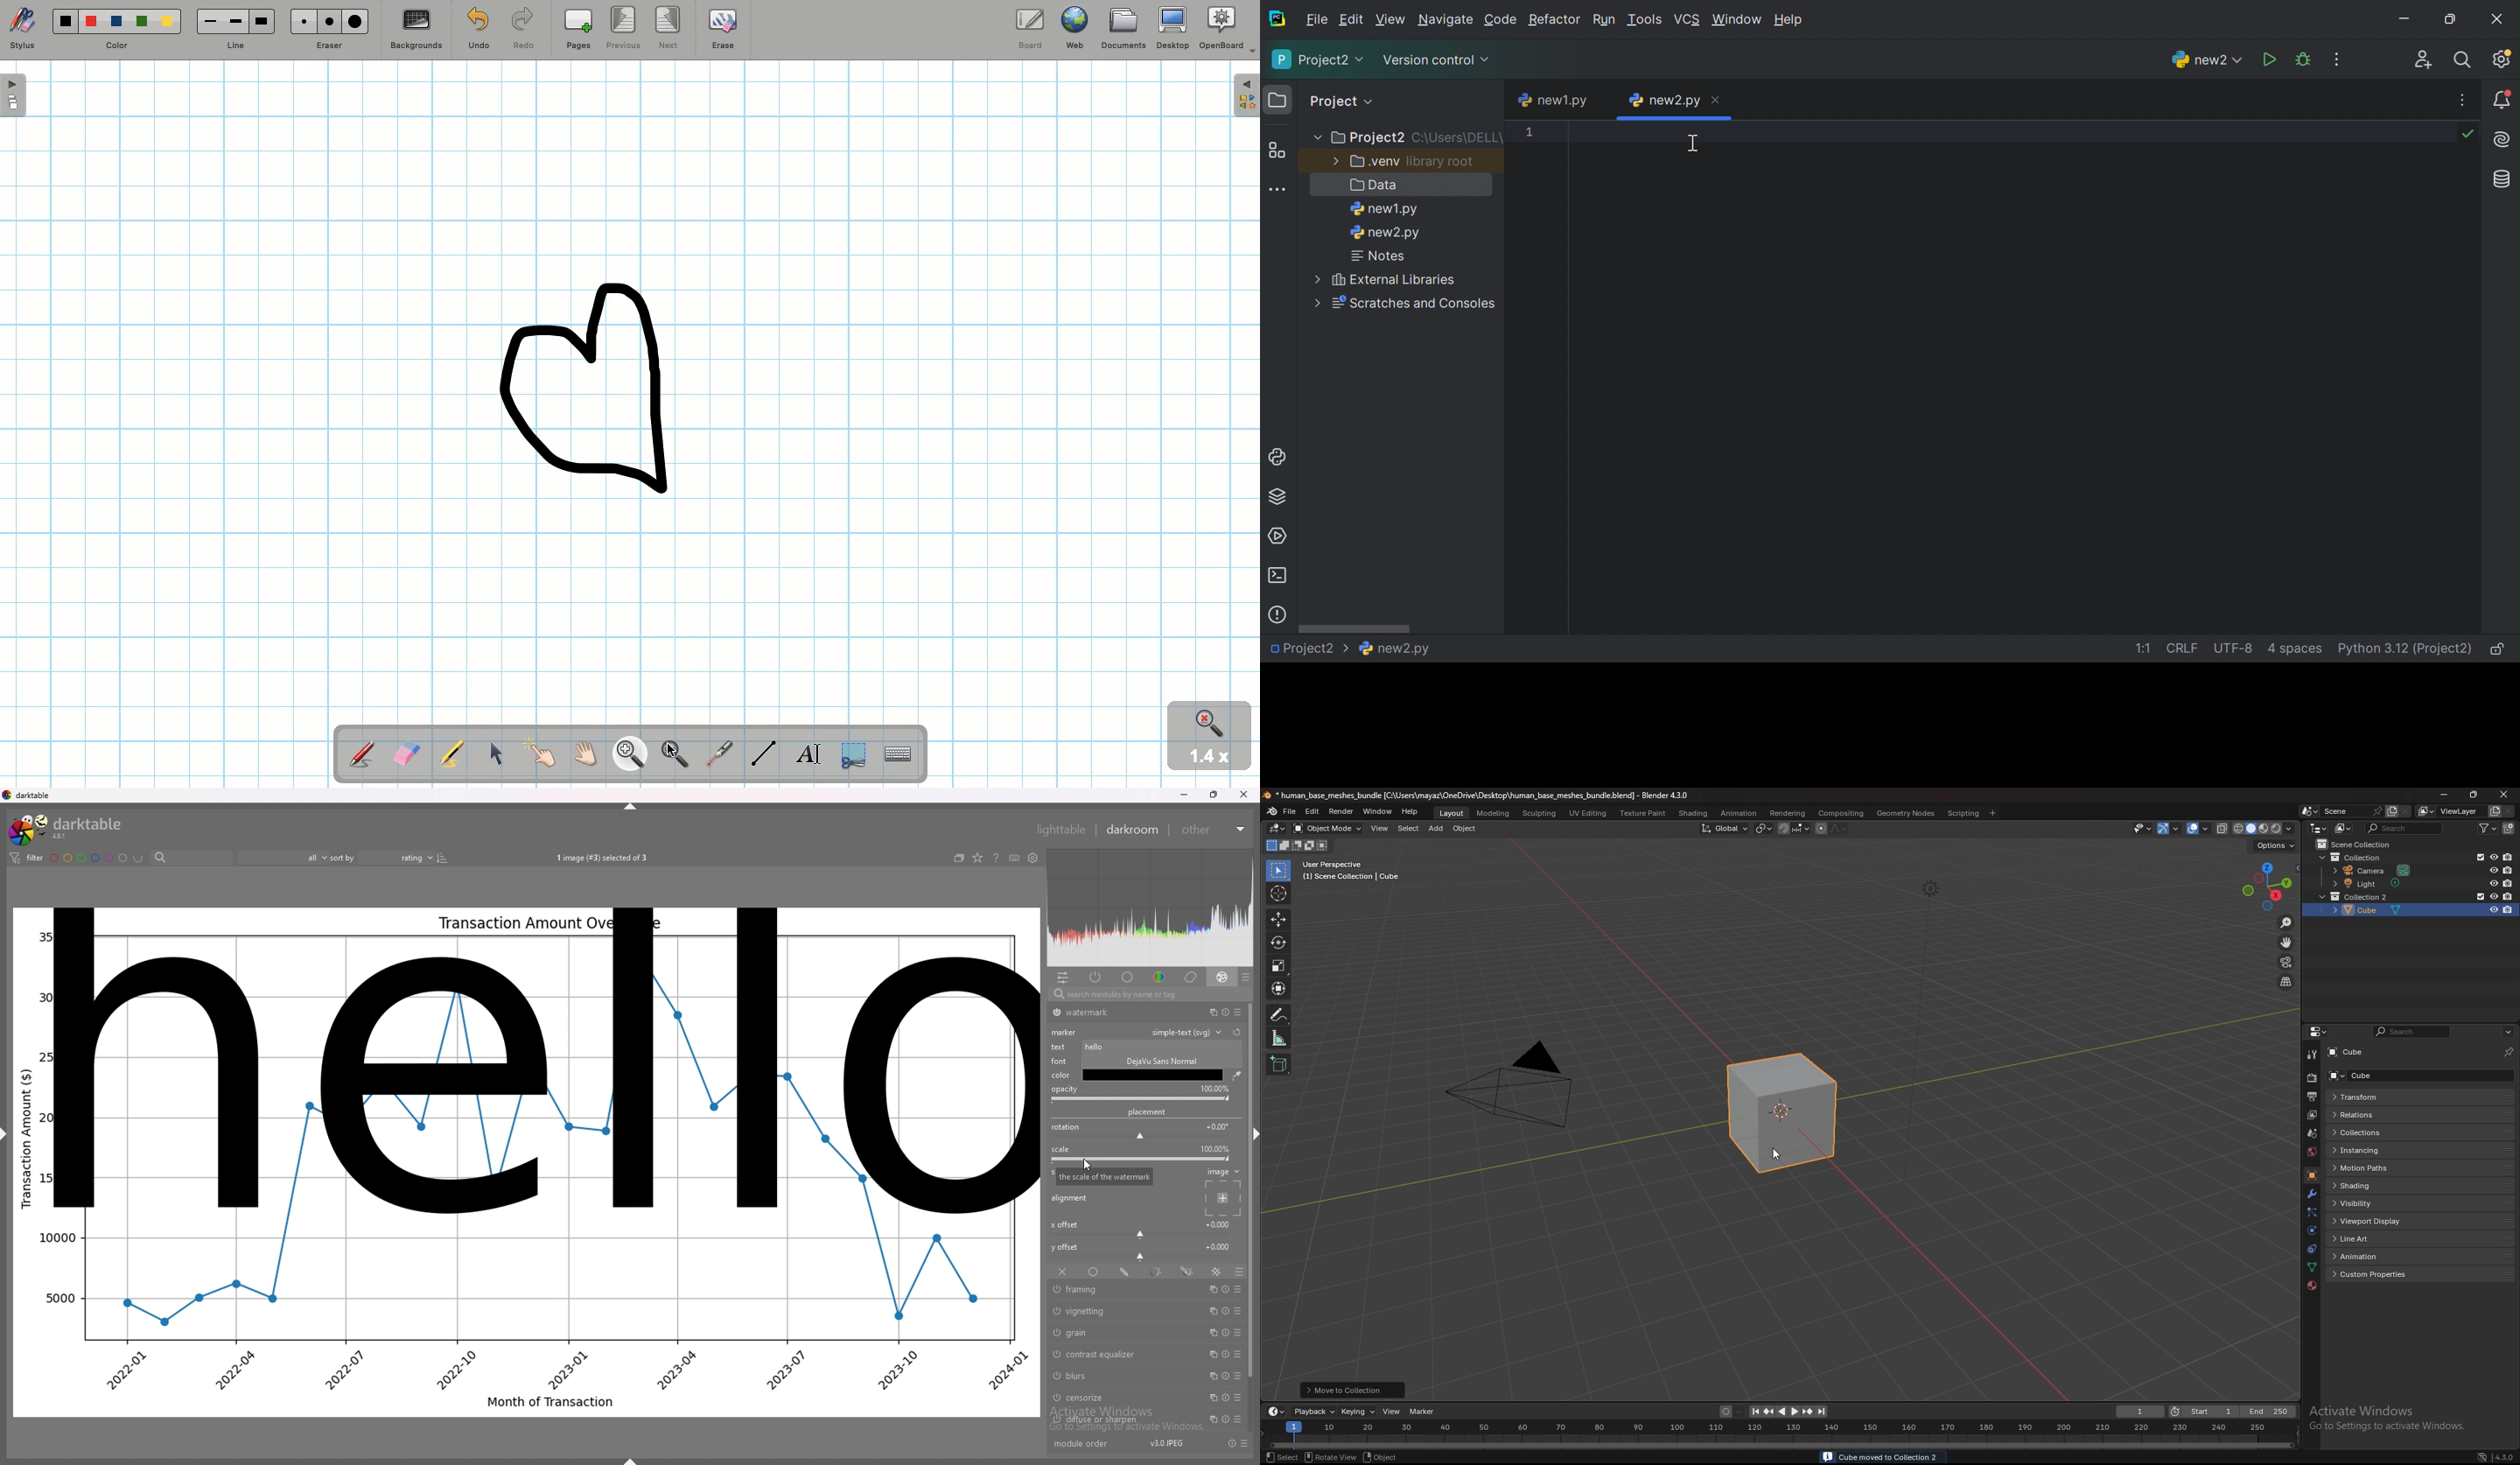 Image resolution: width=2520 pixels, height=1484 pixels. What do you see at coordinates (2493, 896) in the screenshot?
I see `hide in viewport` at bounding box center [2493, 896].